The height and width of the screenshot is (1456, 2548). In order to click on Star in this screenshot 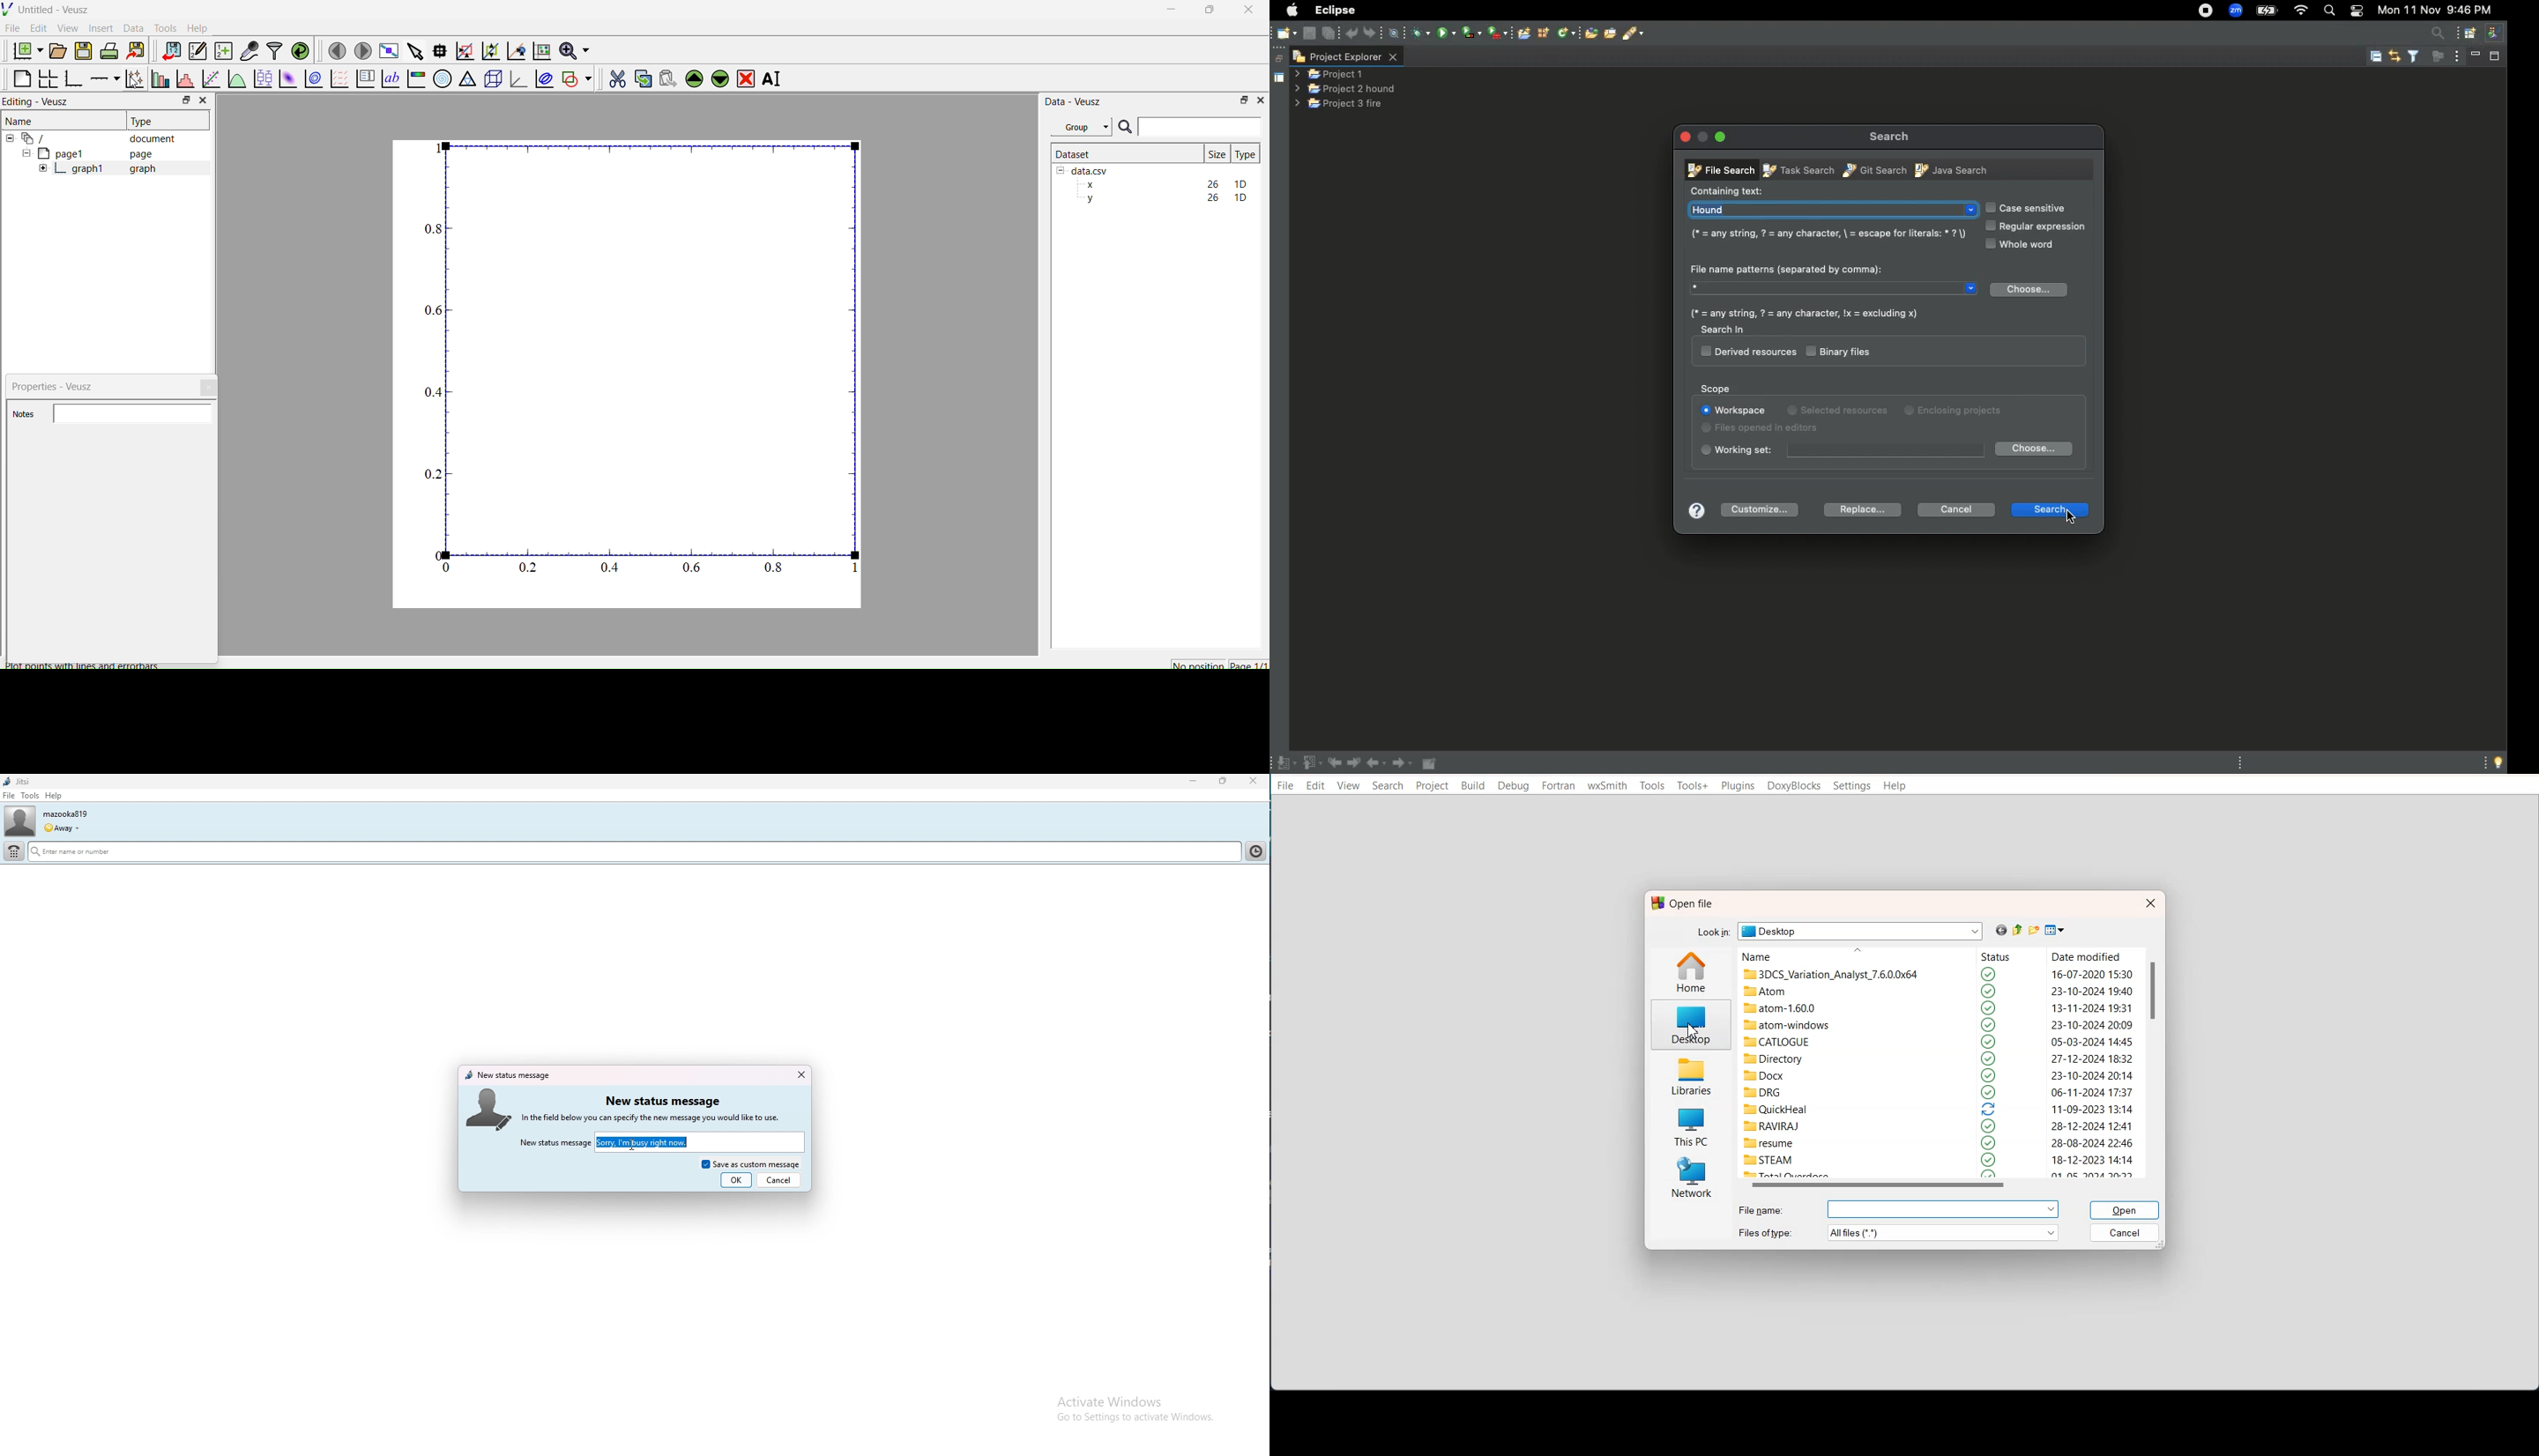, I will do `click(1836, 291)`.